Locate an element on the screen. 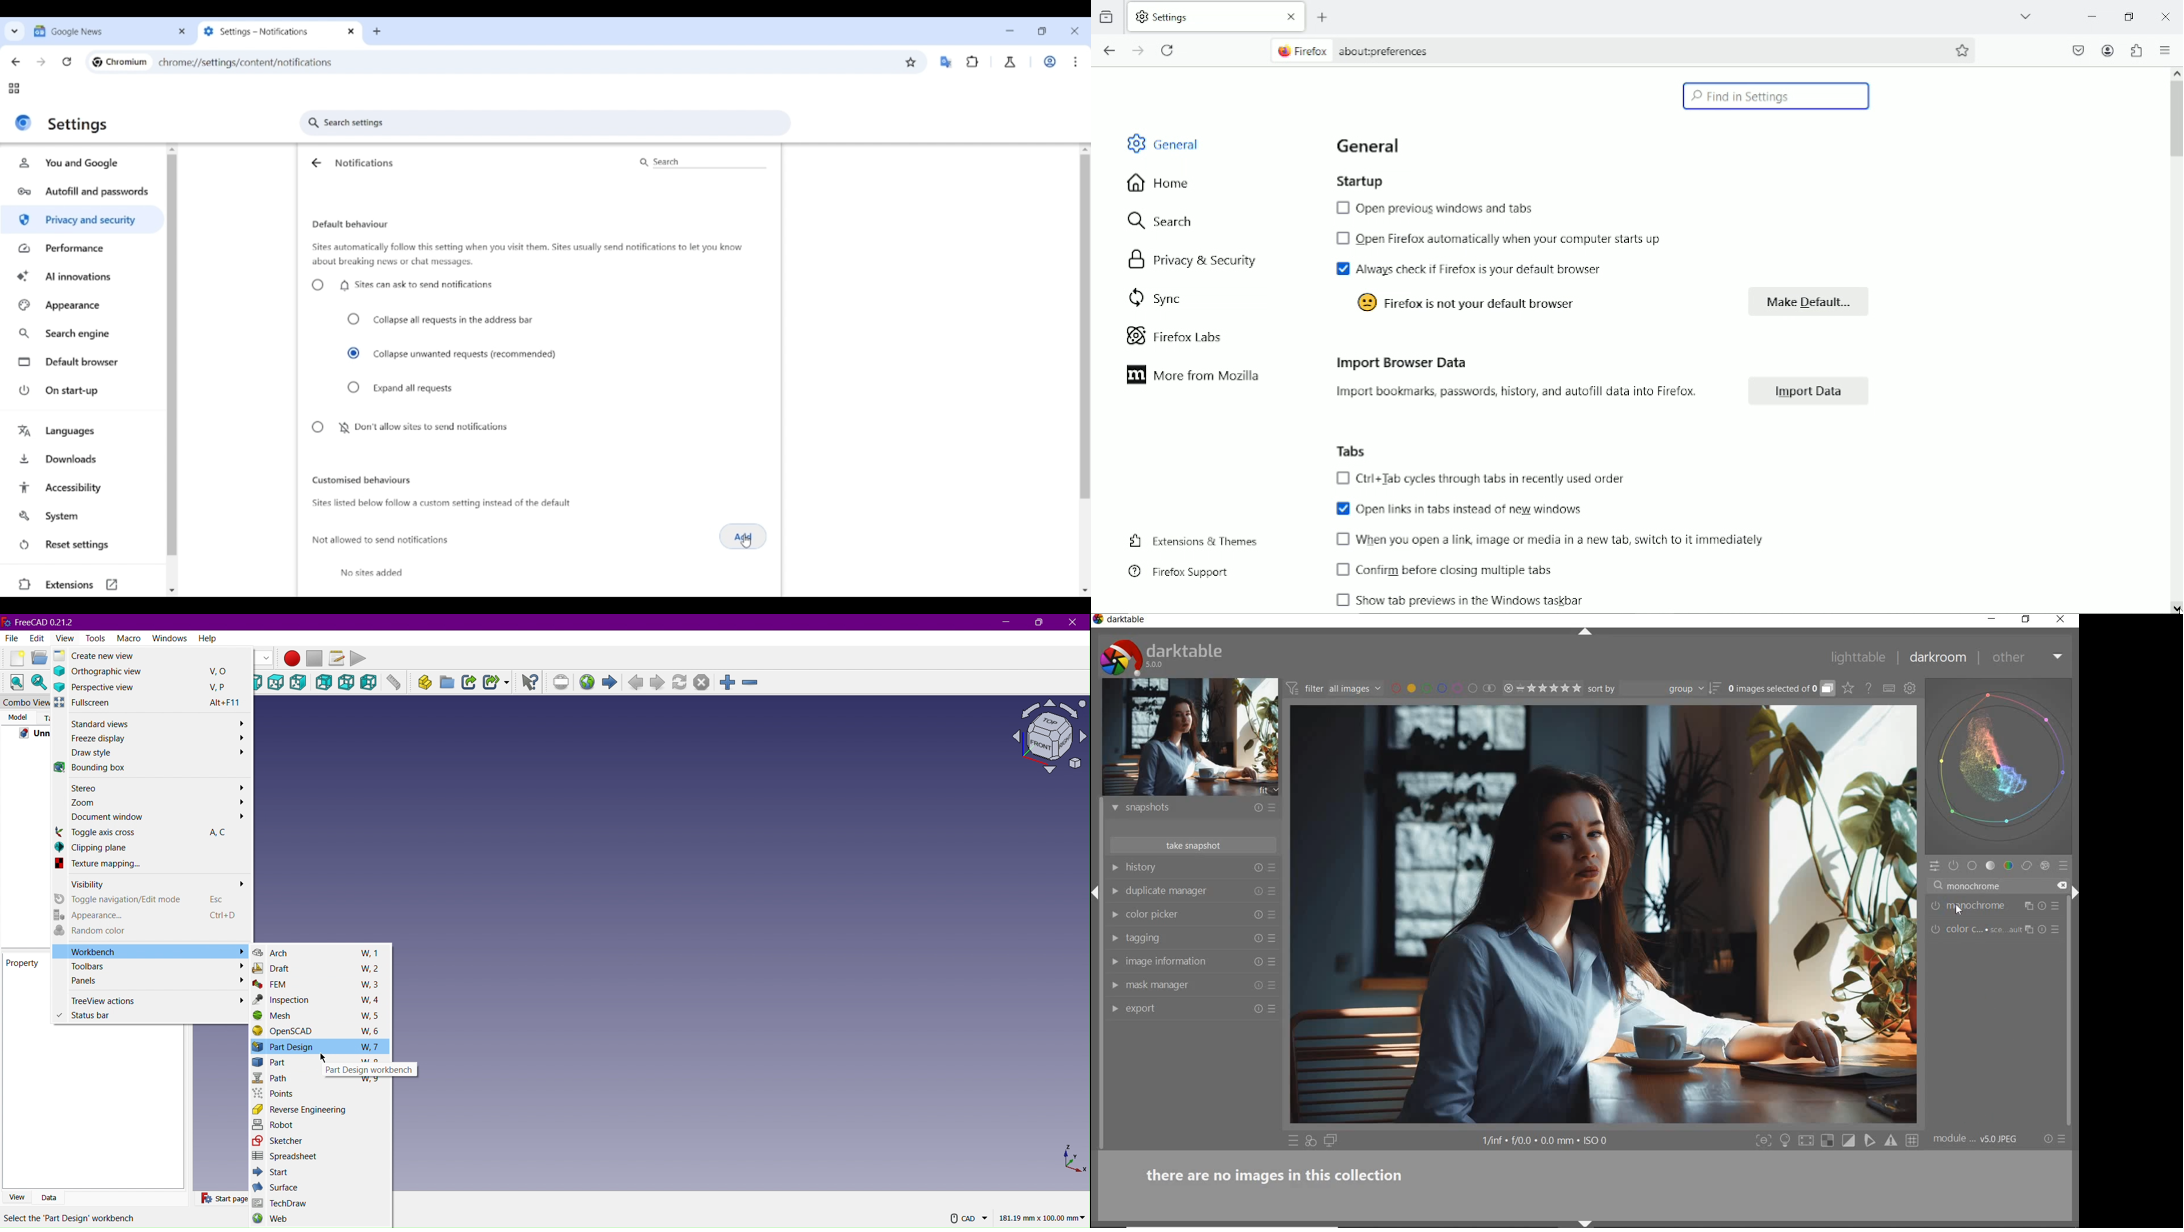 The width and height of the screenshot is (2184, 1232). reset is located at coordinates (2042, 906).